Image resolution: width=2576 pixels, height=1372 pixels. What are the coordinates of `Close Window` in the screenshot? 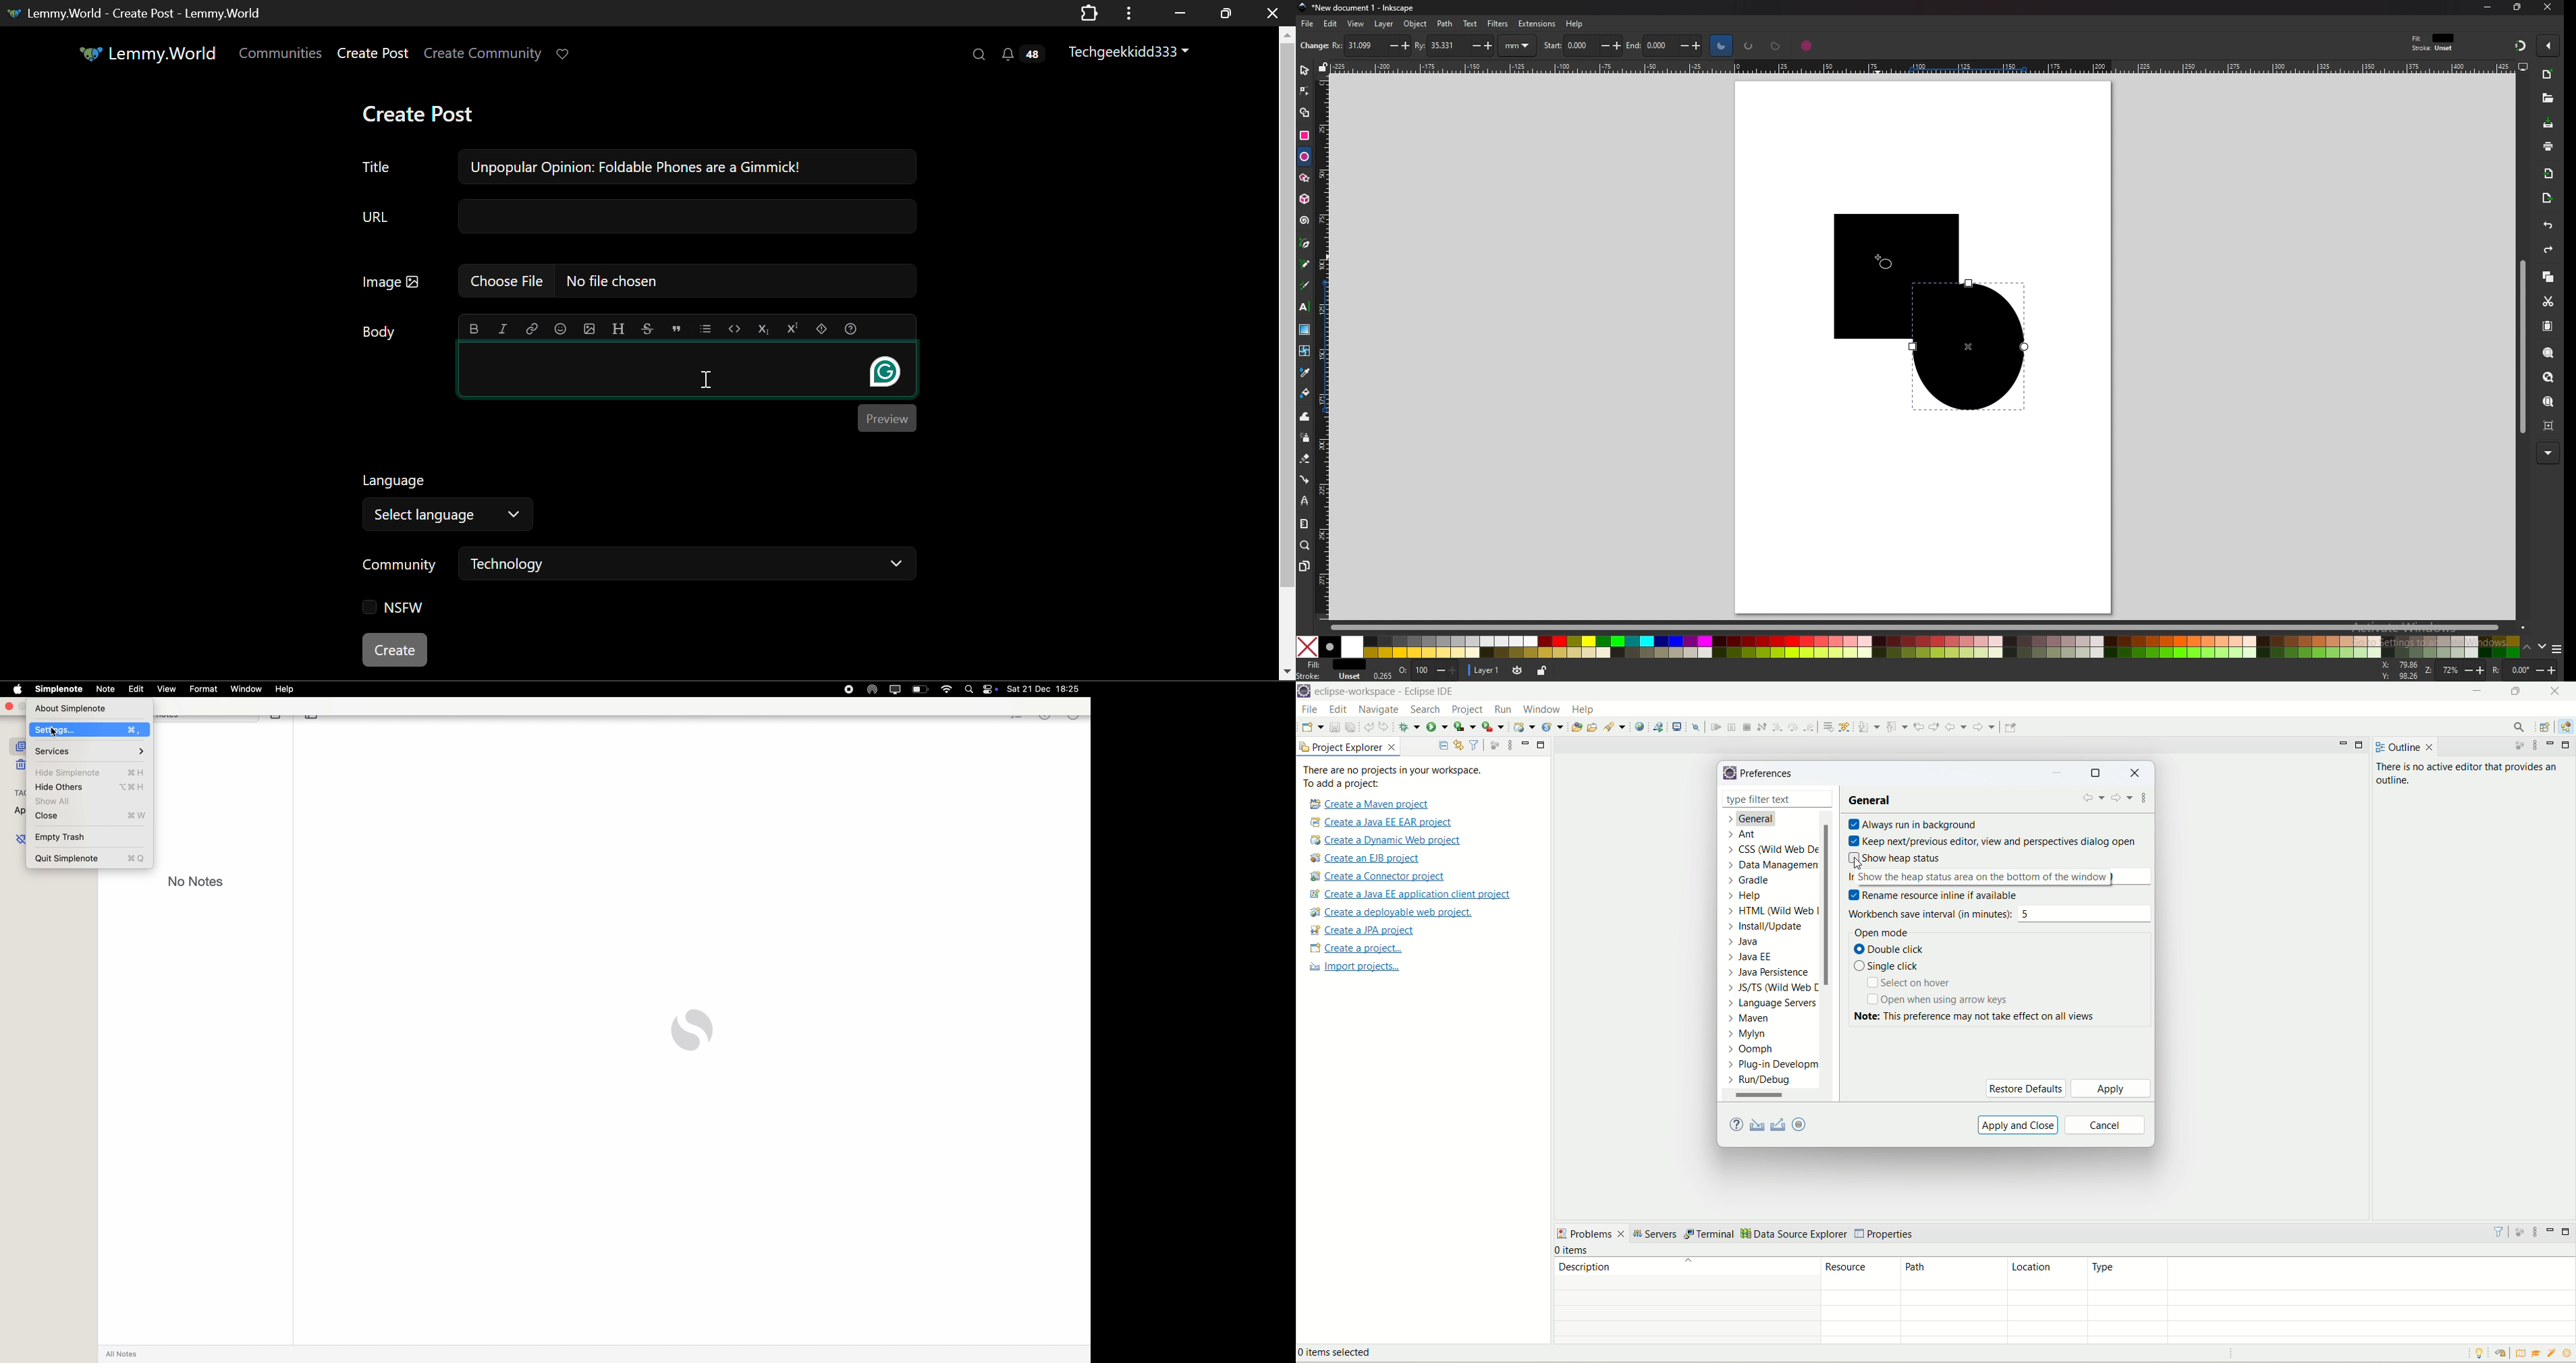 It's located at (1273, 12).